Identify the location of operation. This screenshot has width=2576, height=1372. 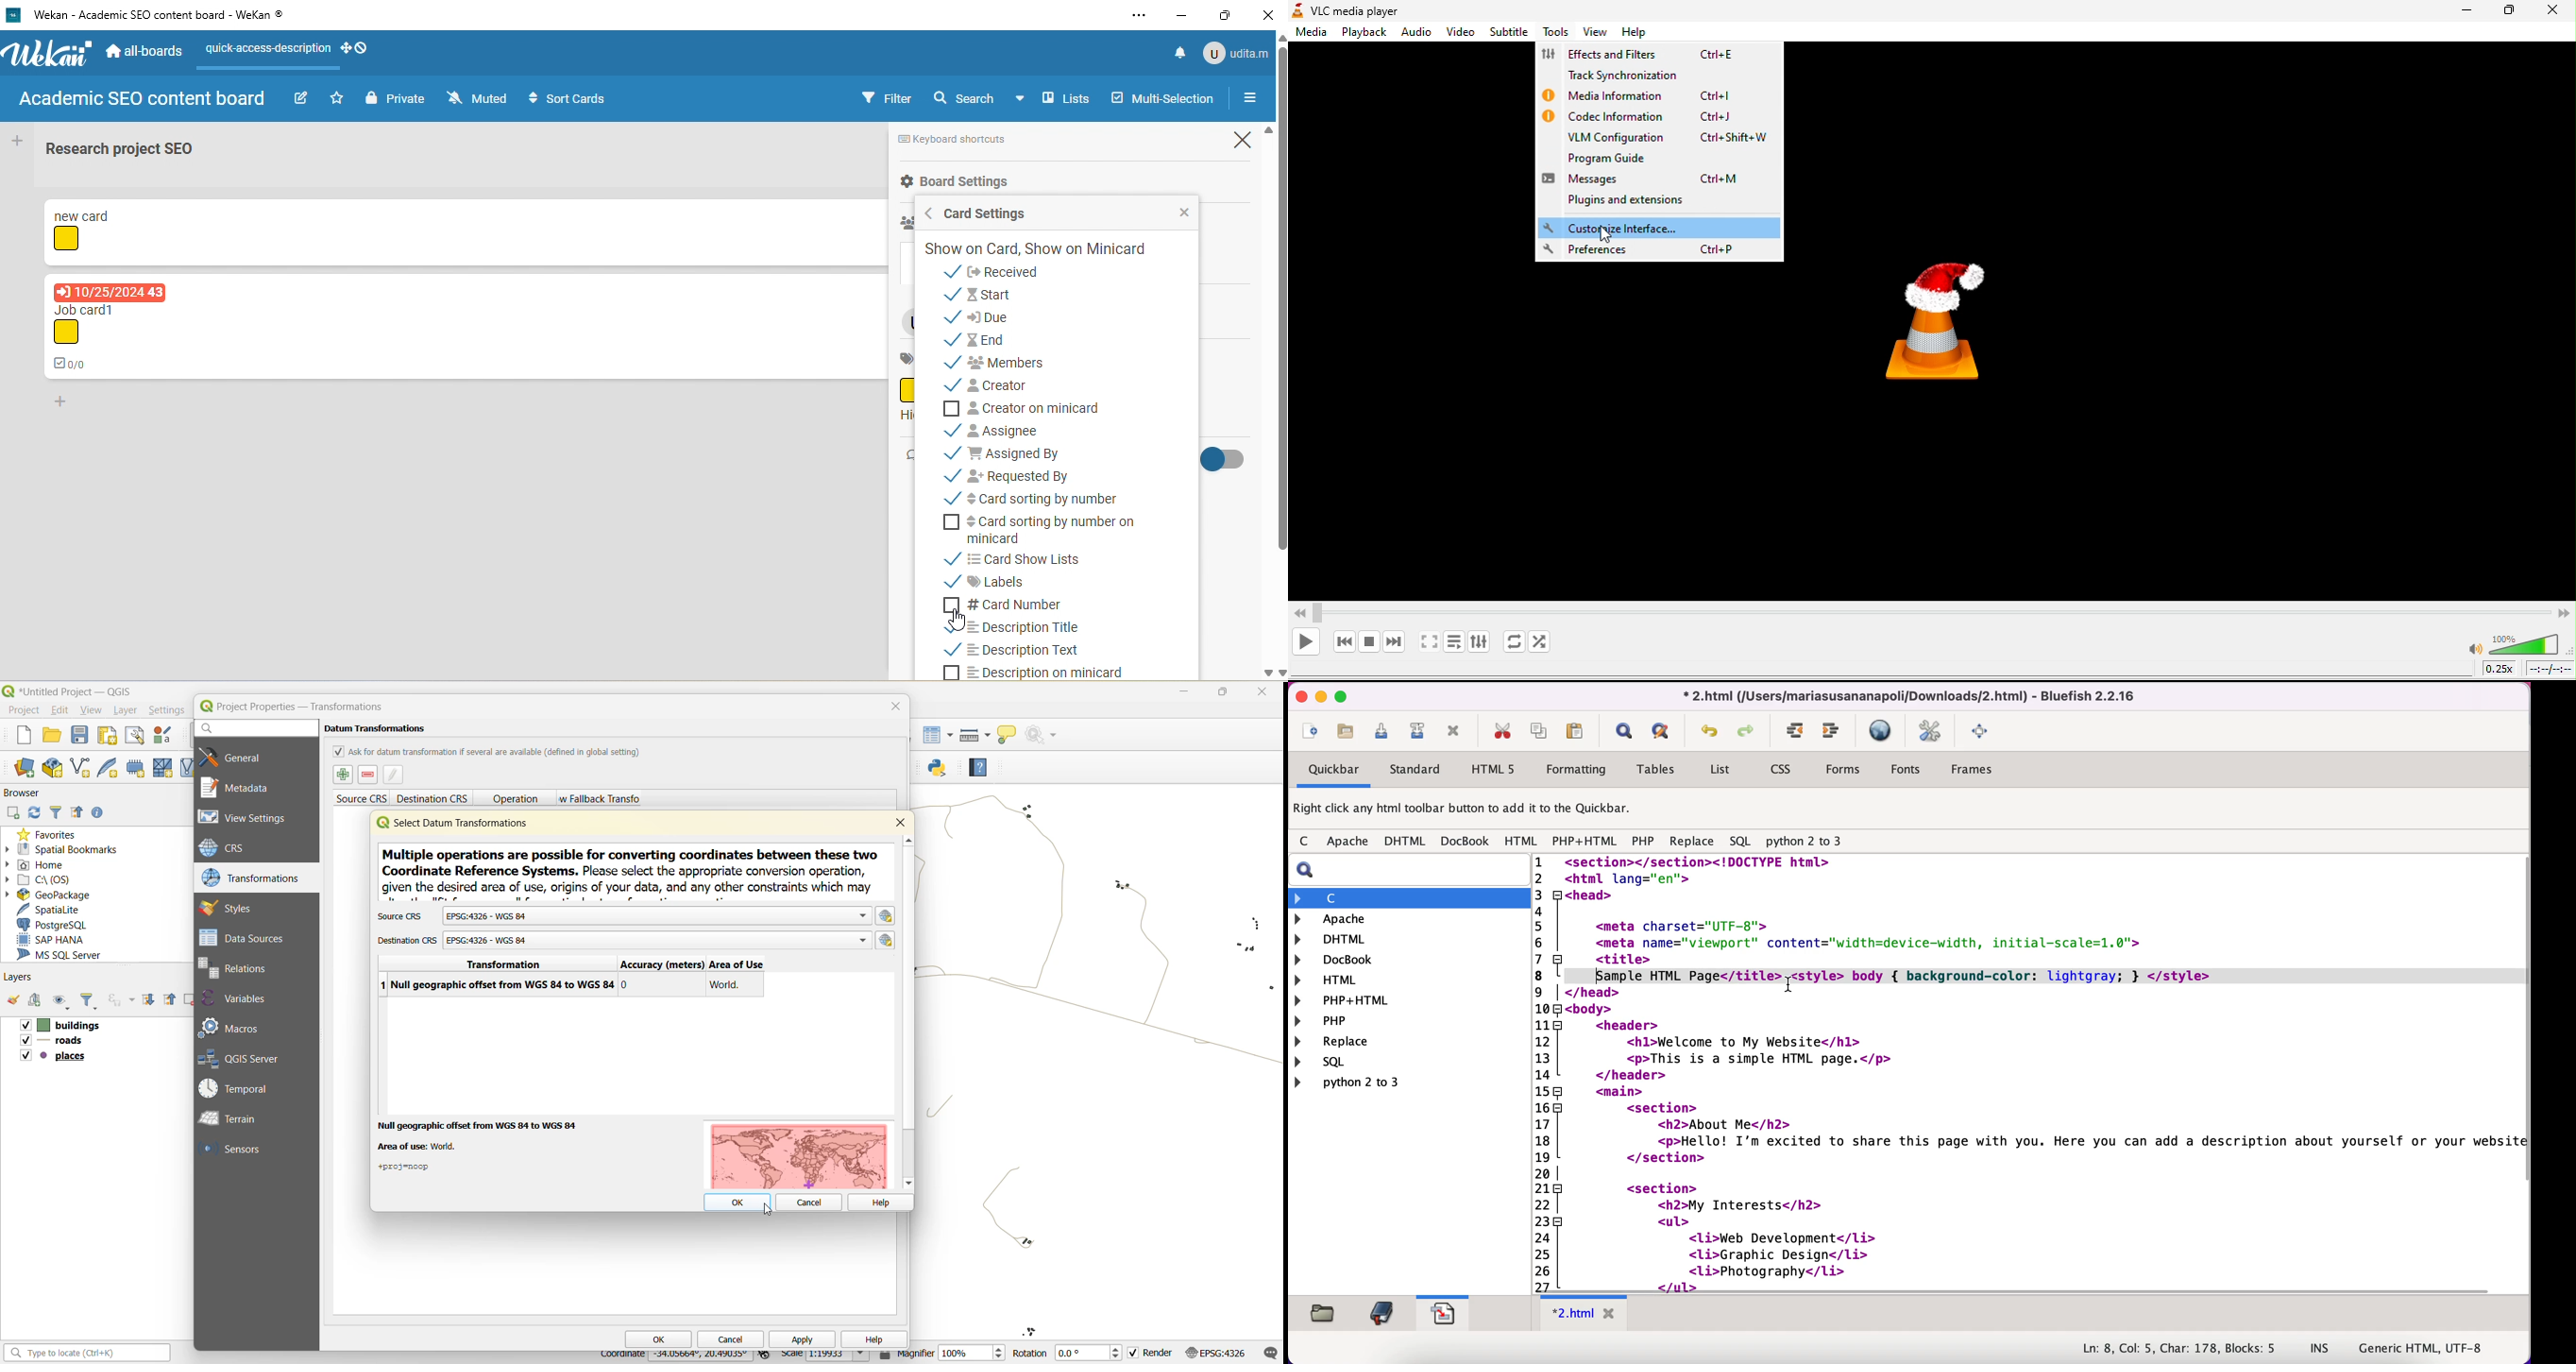
(519, 797).